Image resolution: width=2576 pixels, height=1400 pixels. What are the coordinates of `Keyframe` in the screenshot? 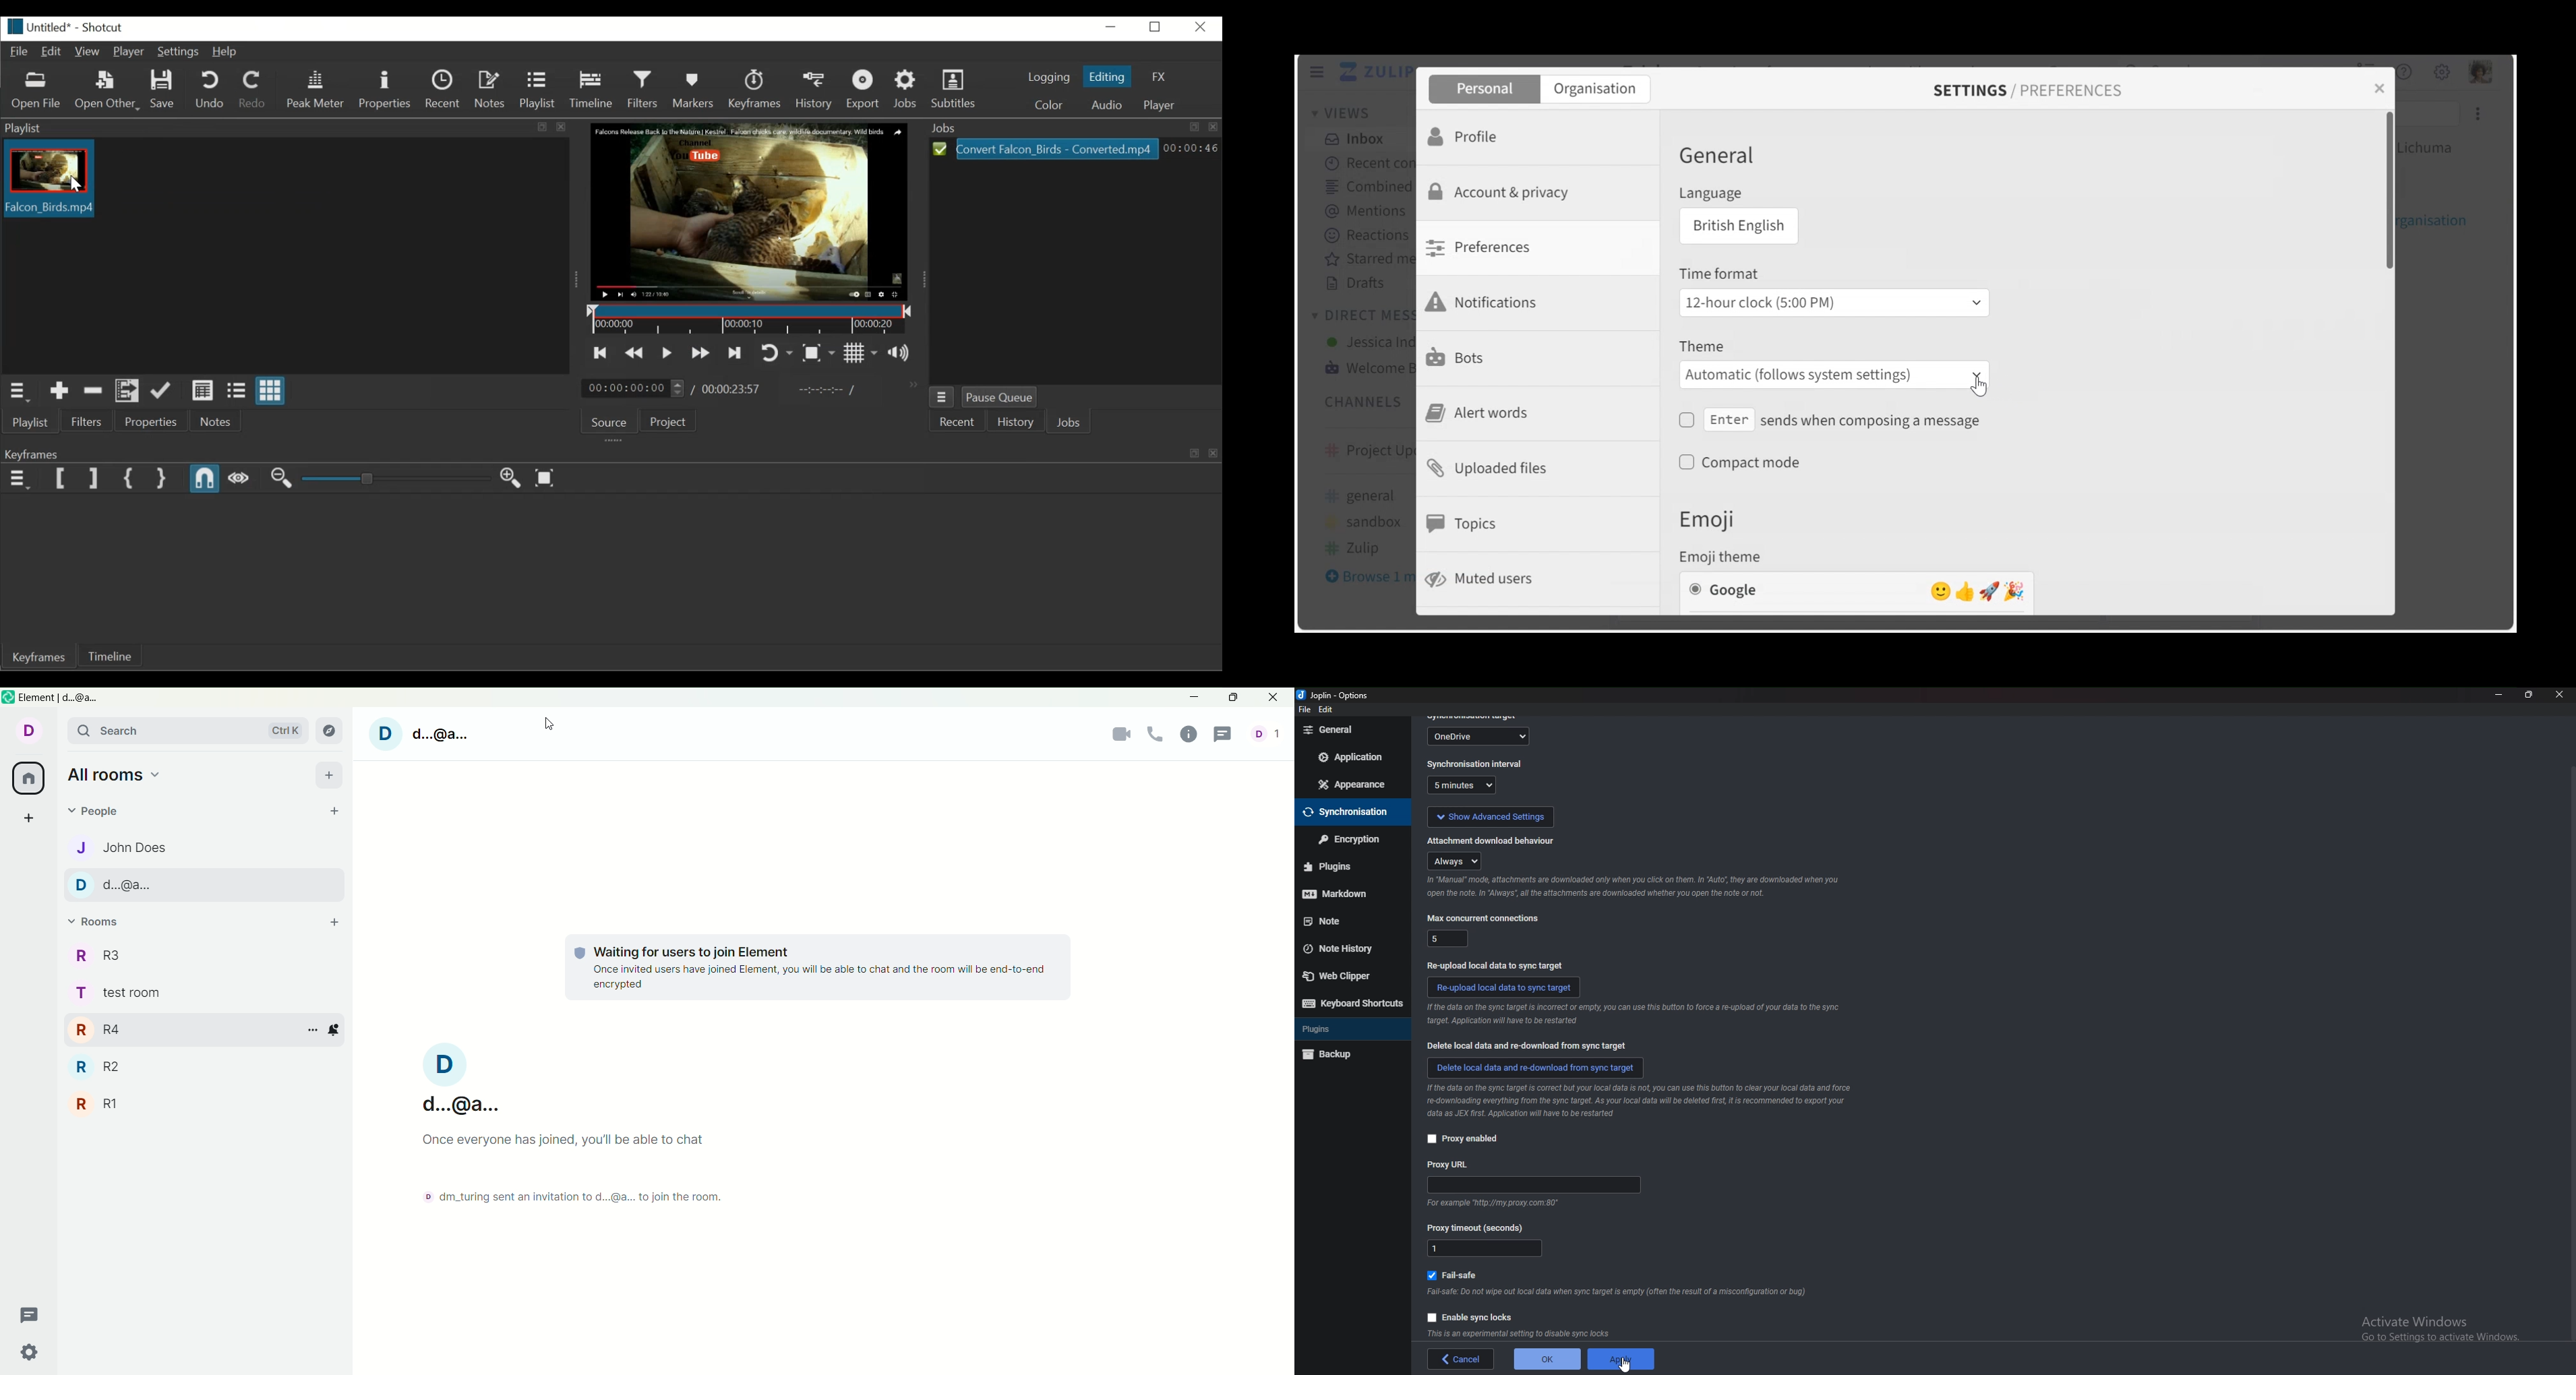 It's located at (40, 659).